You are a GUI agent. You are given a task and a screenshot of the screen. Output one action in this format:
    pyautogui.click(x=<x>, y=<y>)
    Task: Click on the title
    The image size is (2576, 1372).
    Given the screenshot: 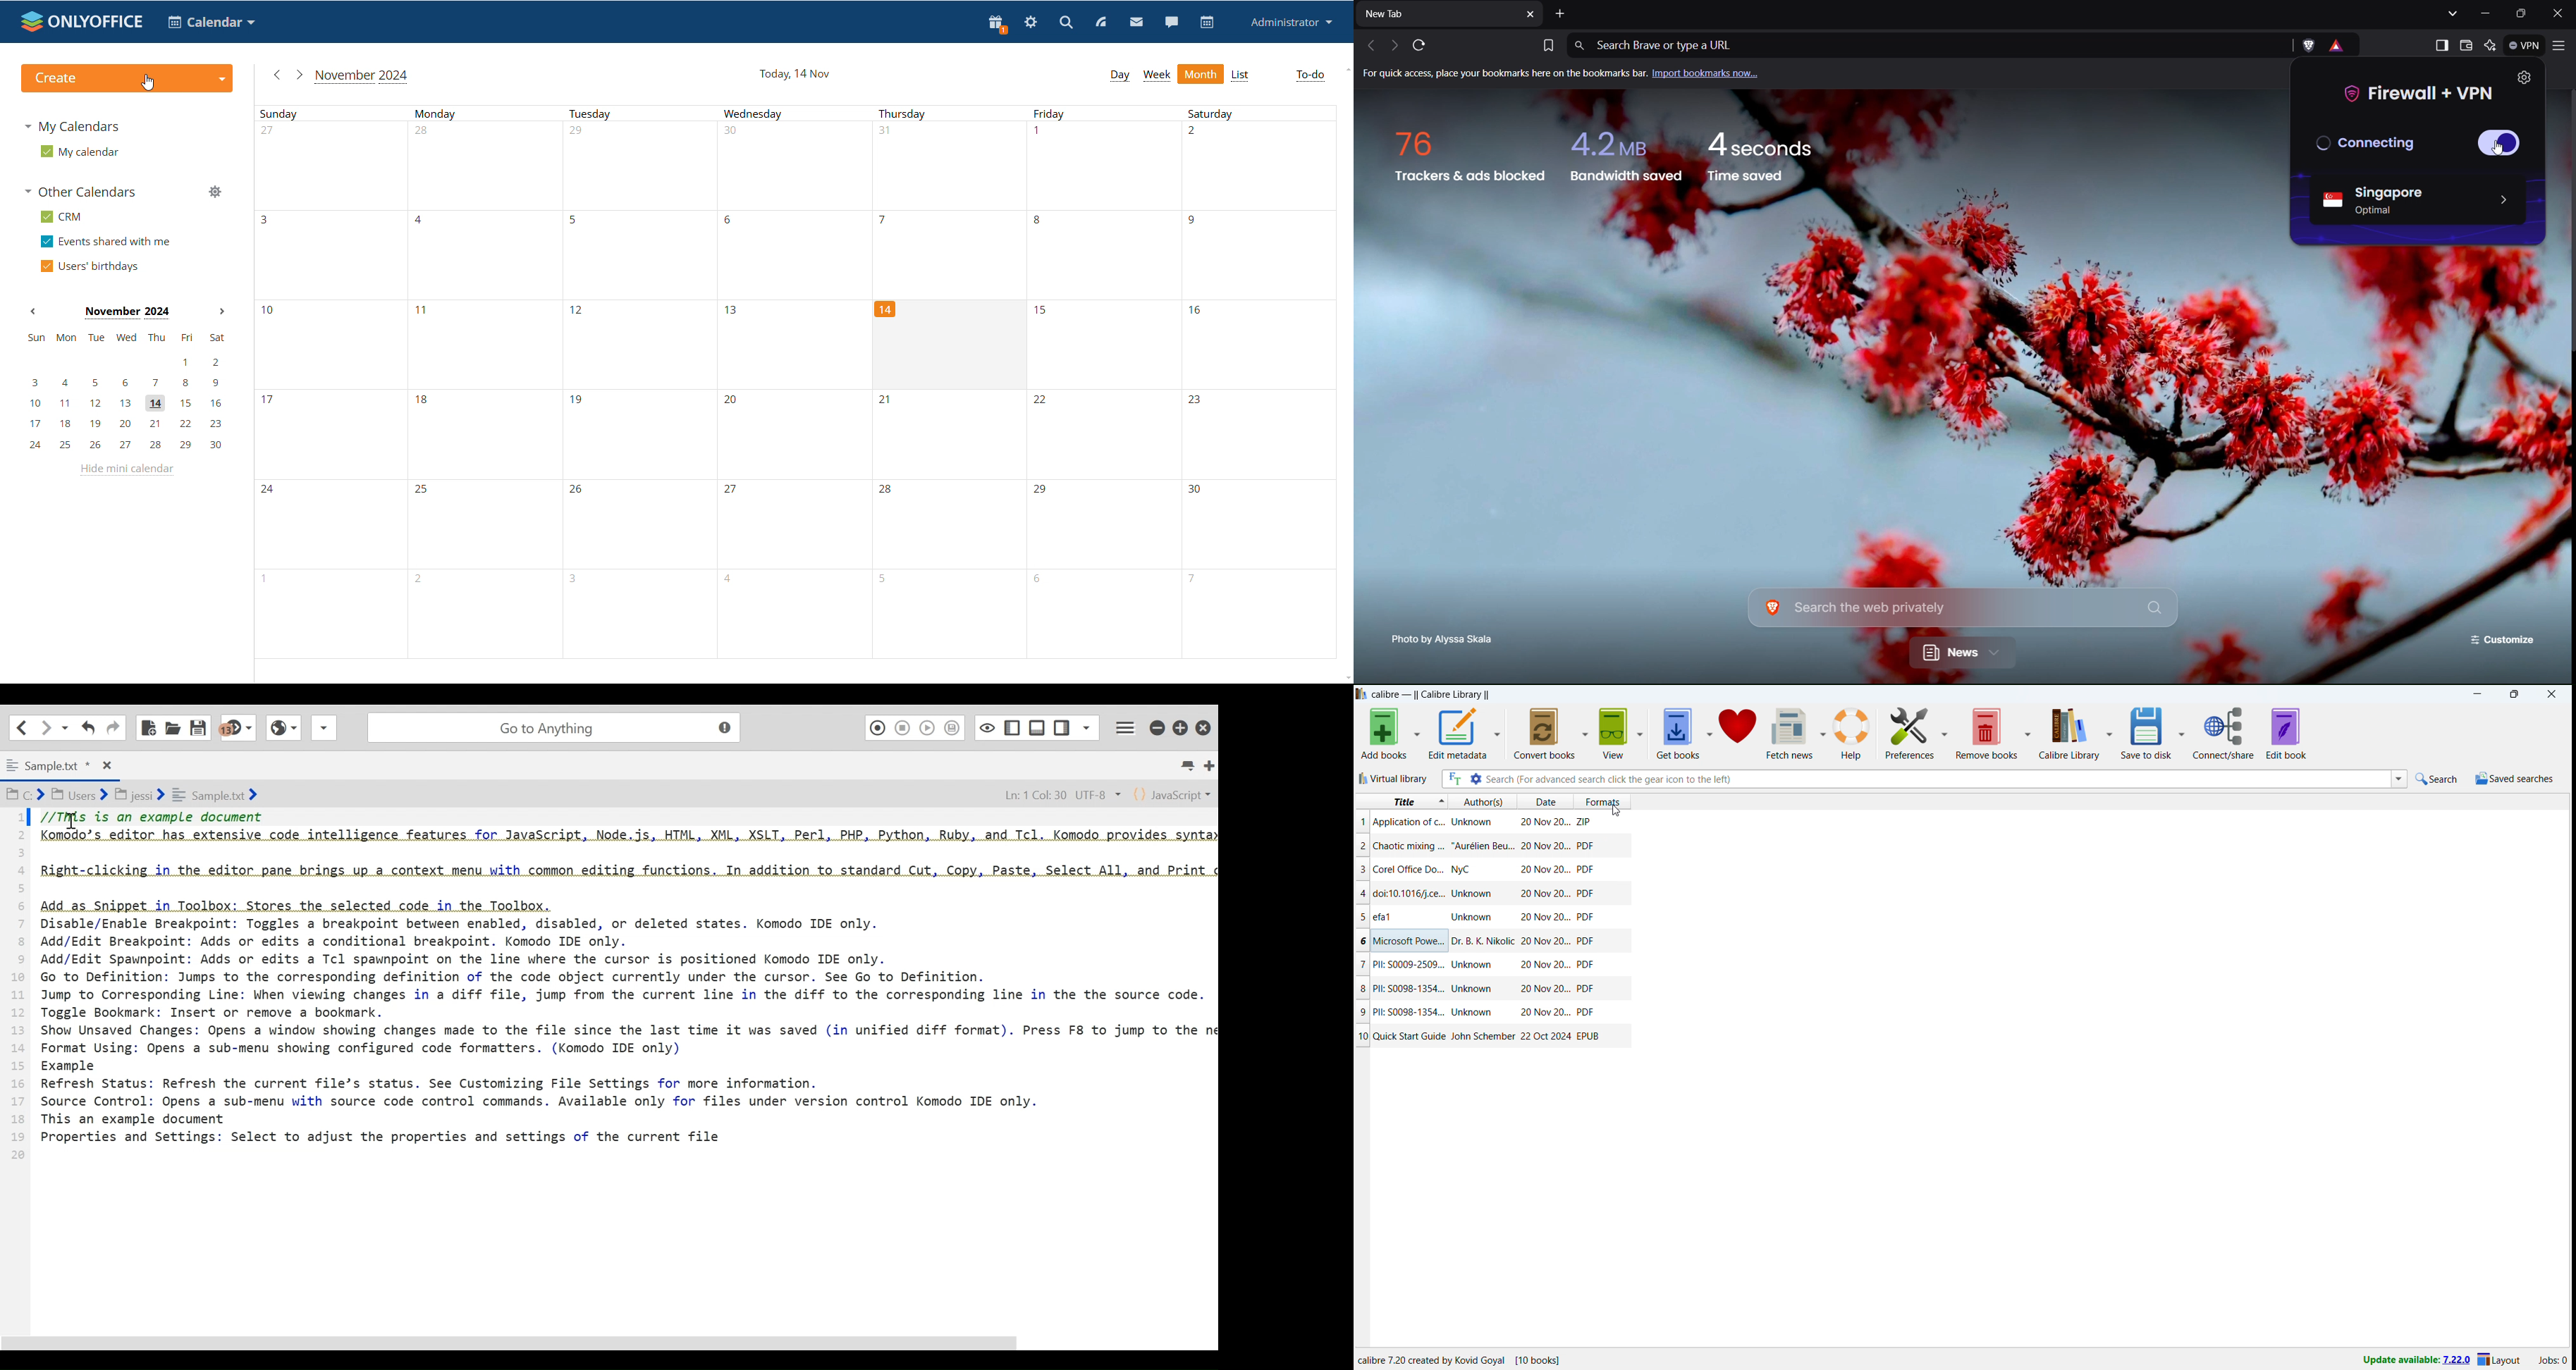 What is the action you would take?
    pyautogui.click(x=1409, y=965)
    